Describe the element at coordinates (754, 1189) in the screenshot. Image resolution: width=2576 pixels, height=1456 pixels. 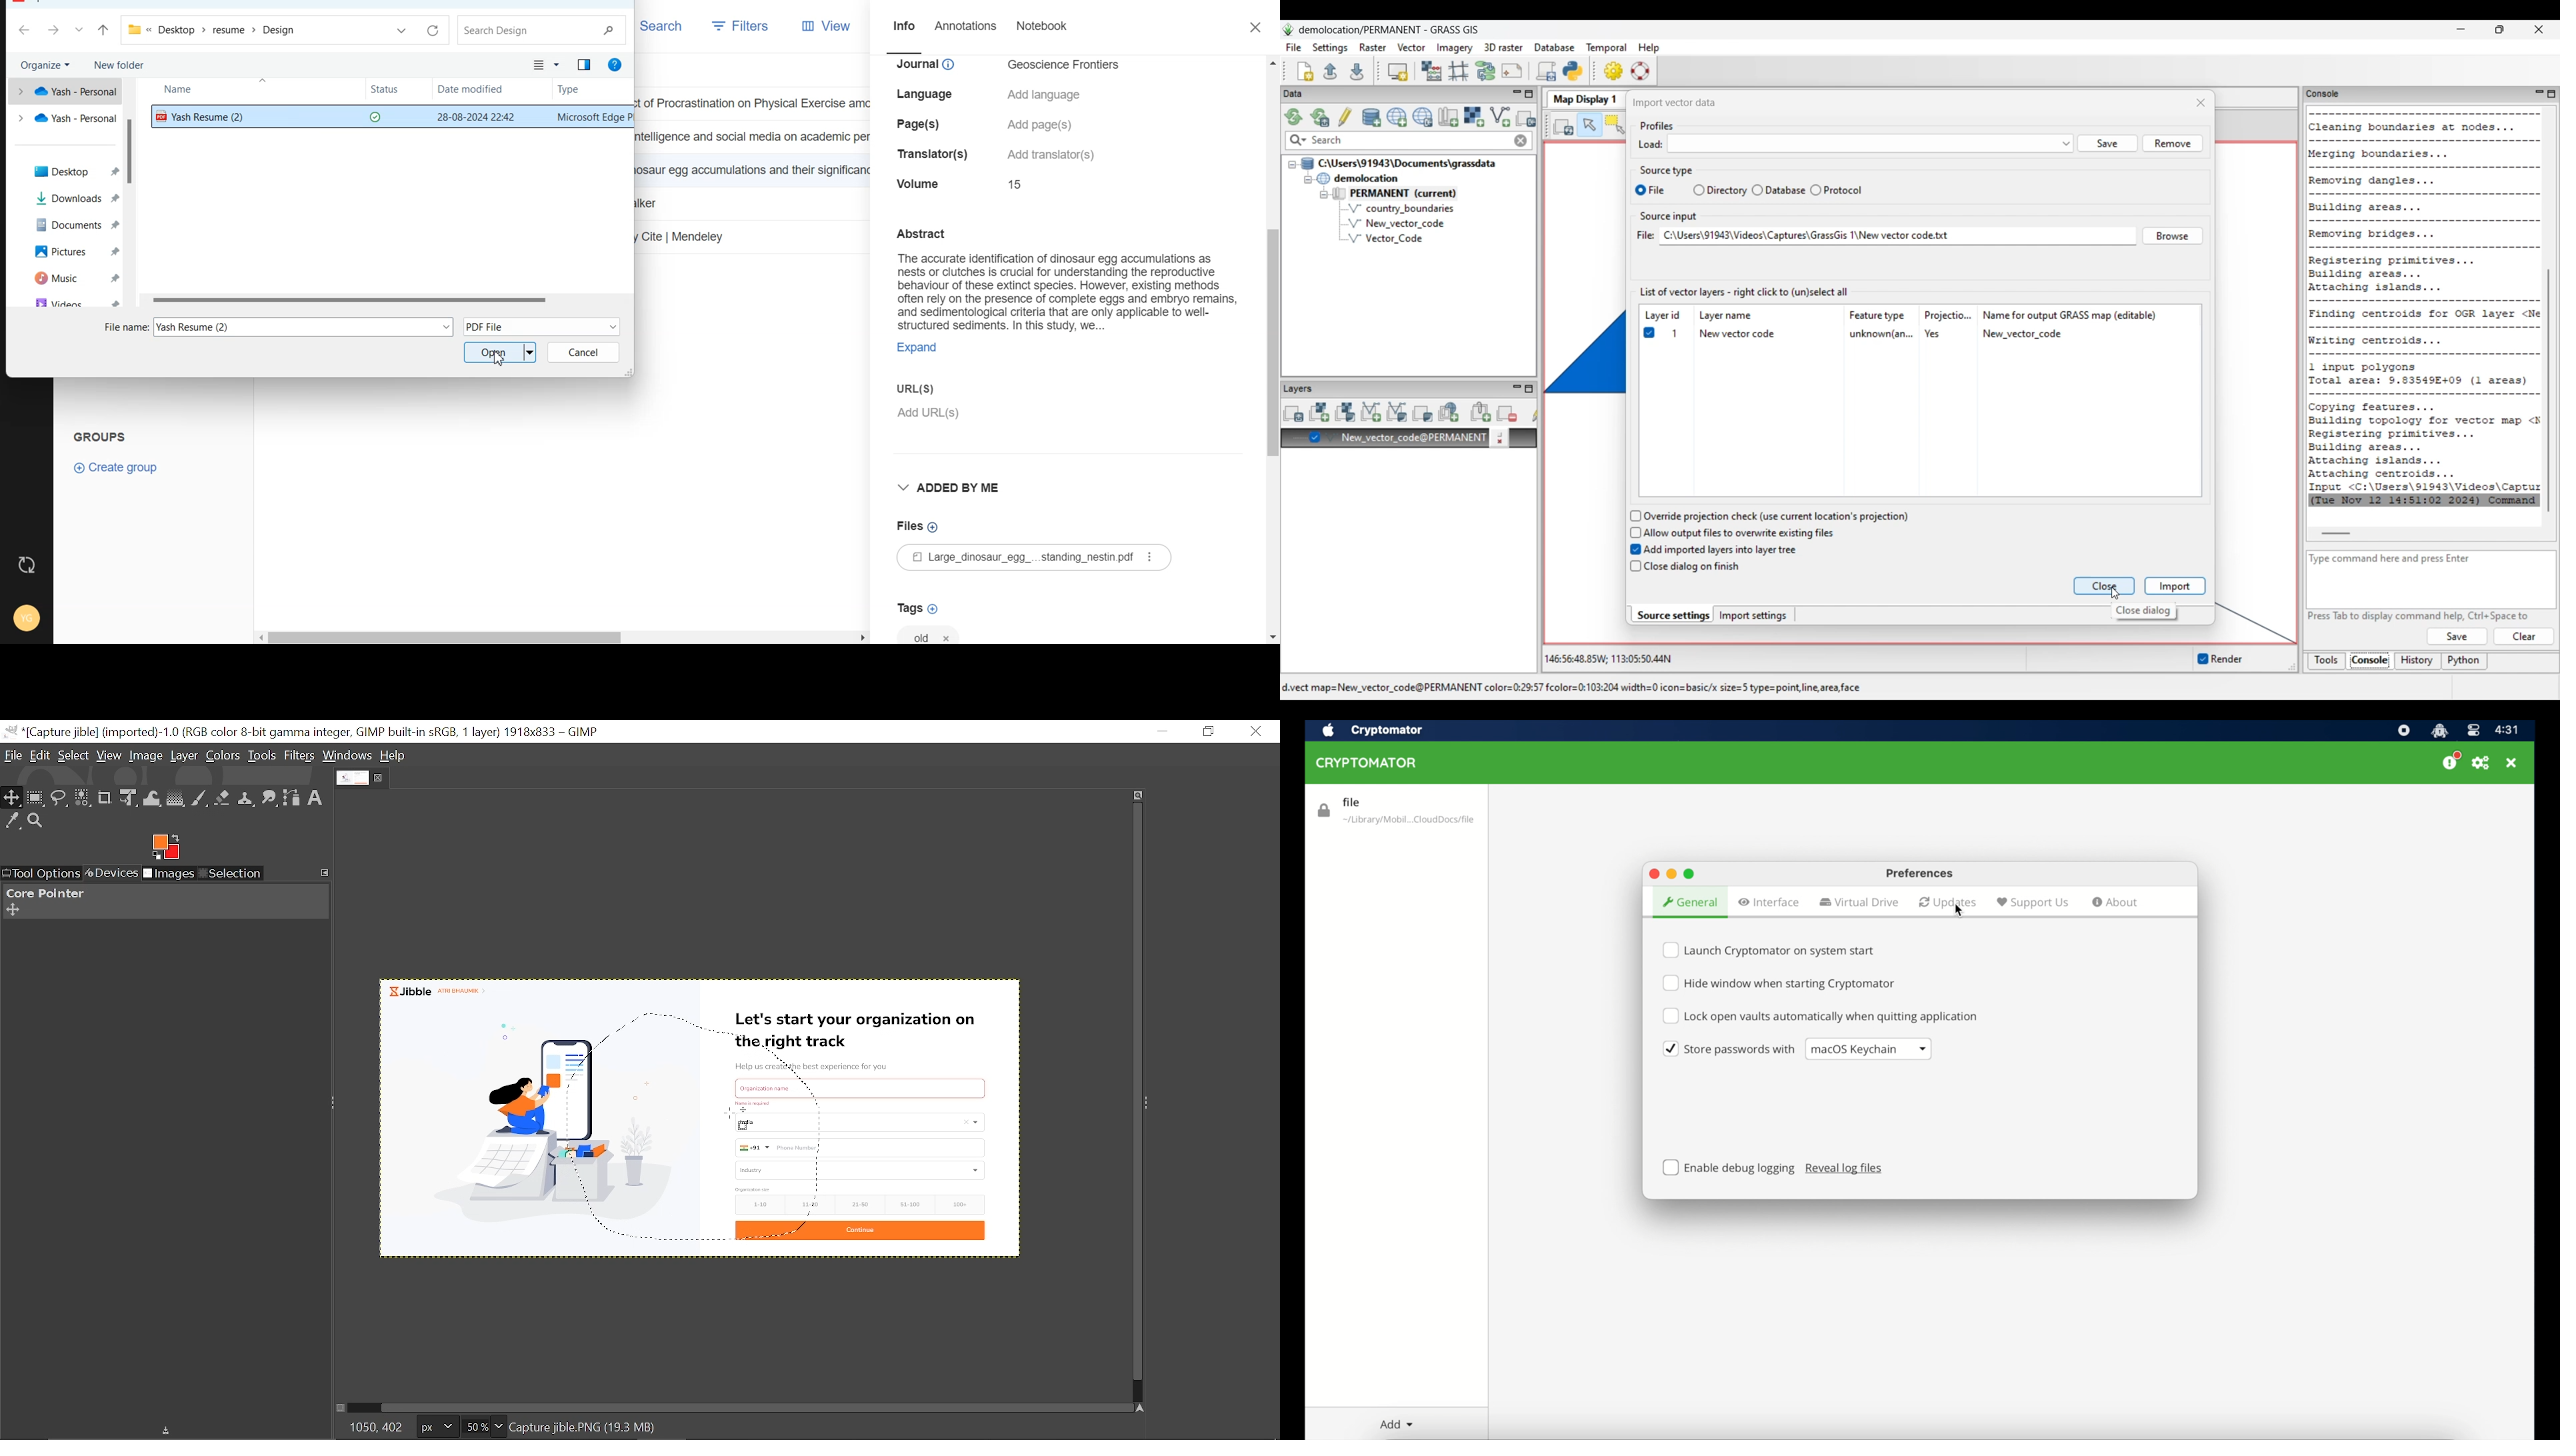
I see `size` at that location.